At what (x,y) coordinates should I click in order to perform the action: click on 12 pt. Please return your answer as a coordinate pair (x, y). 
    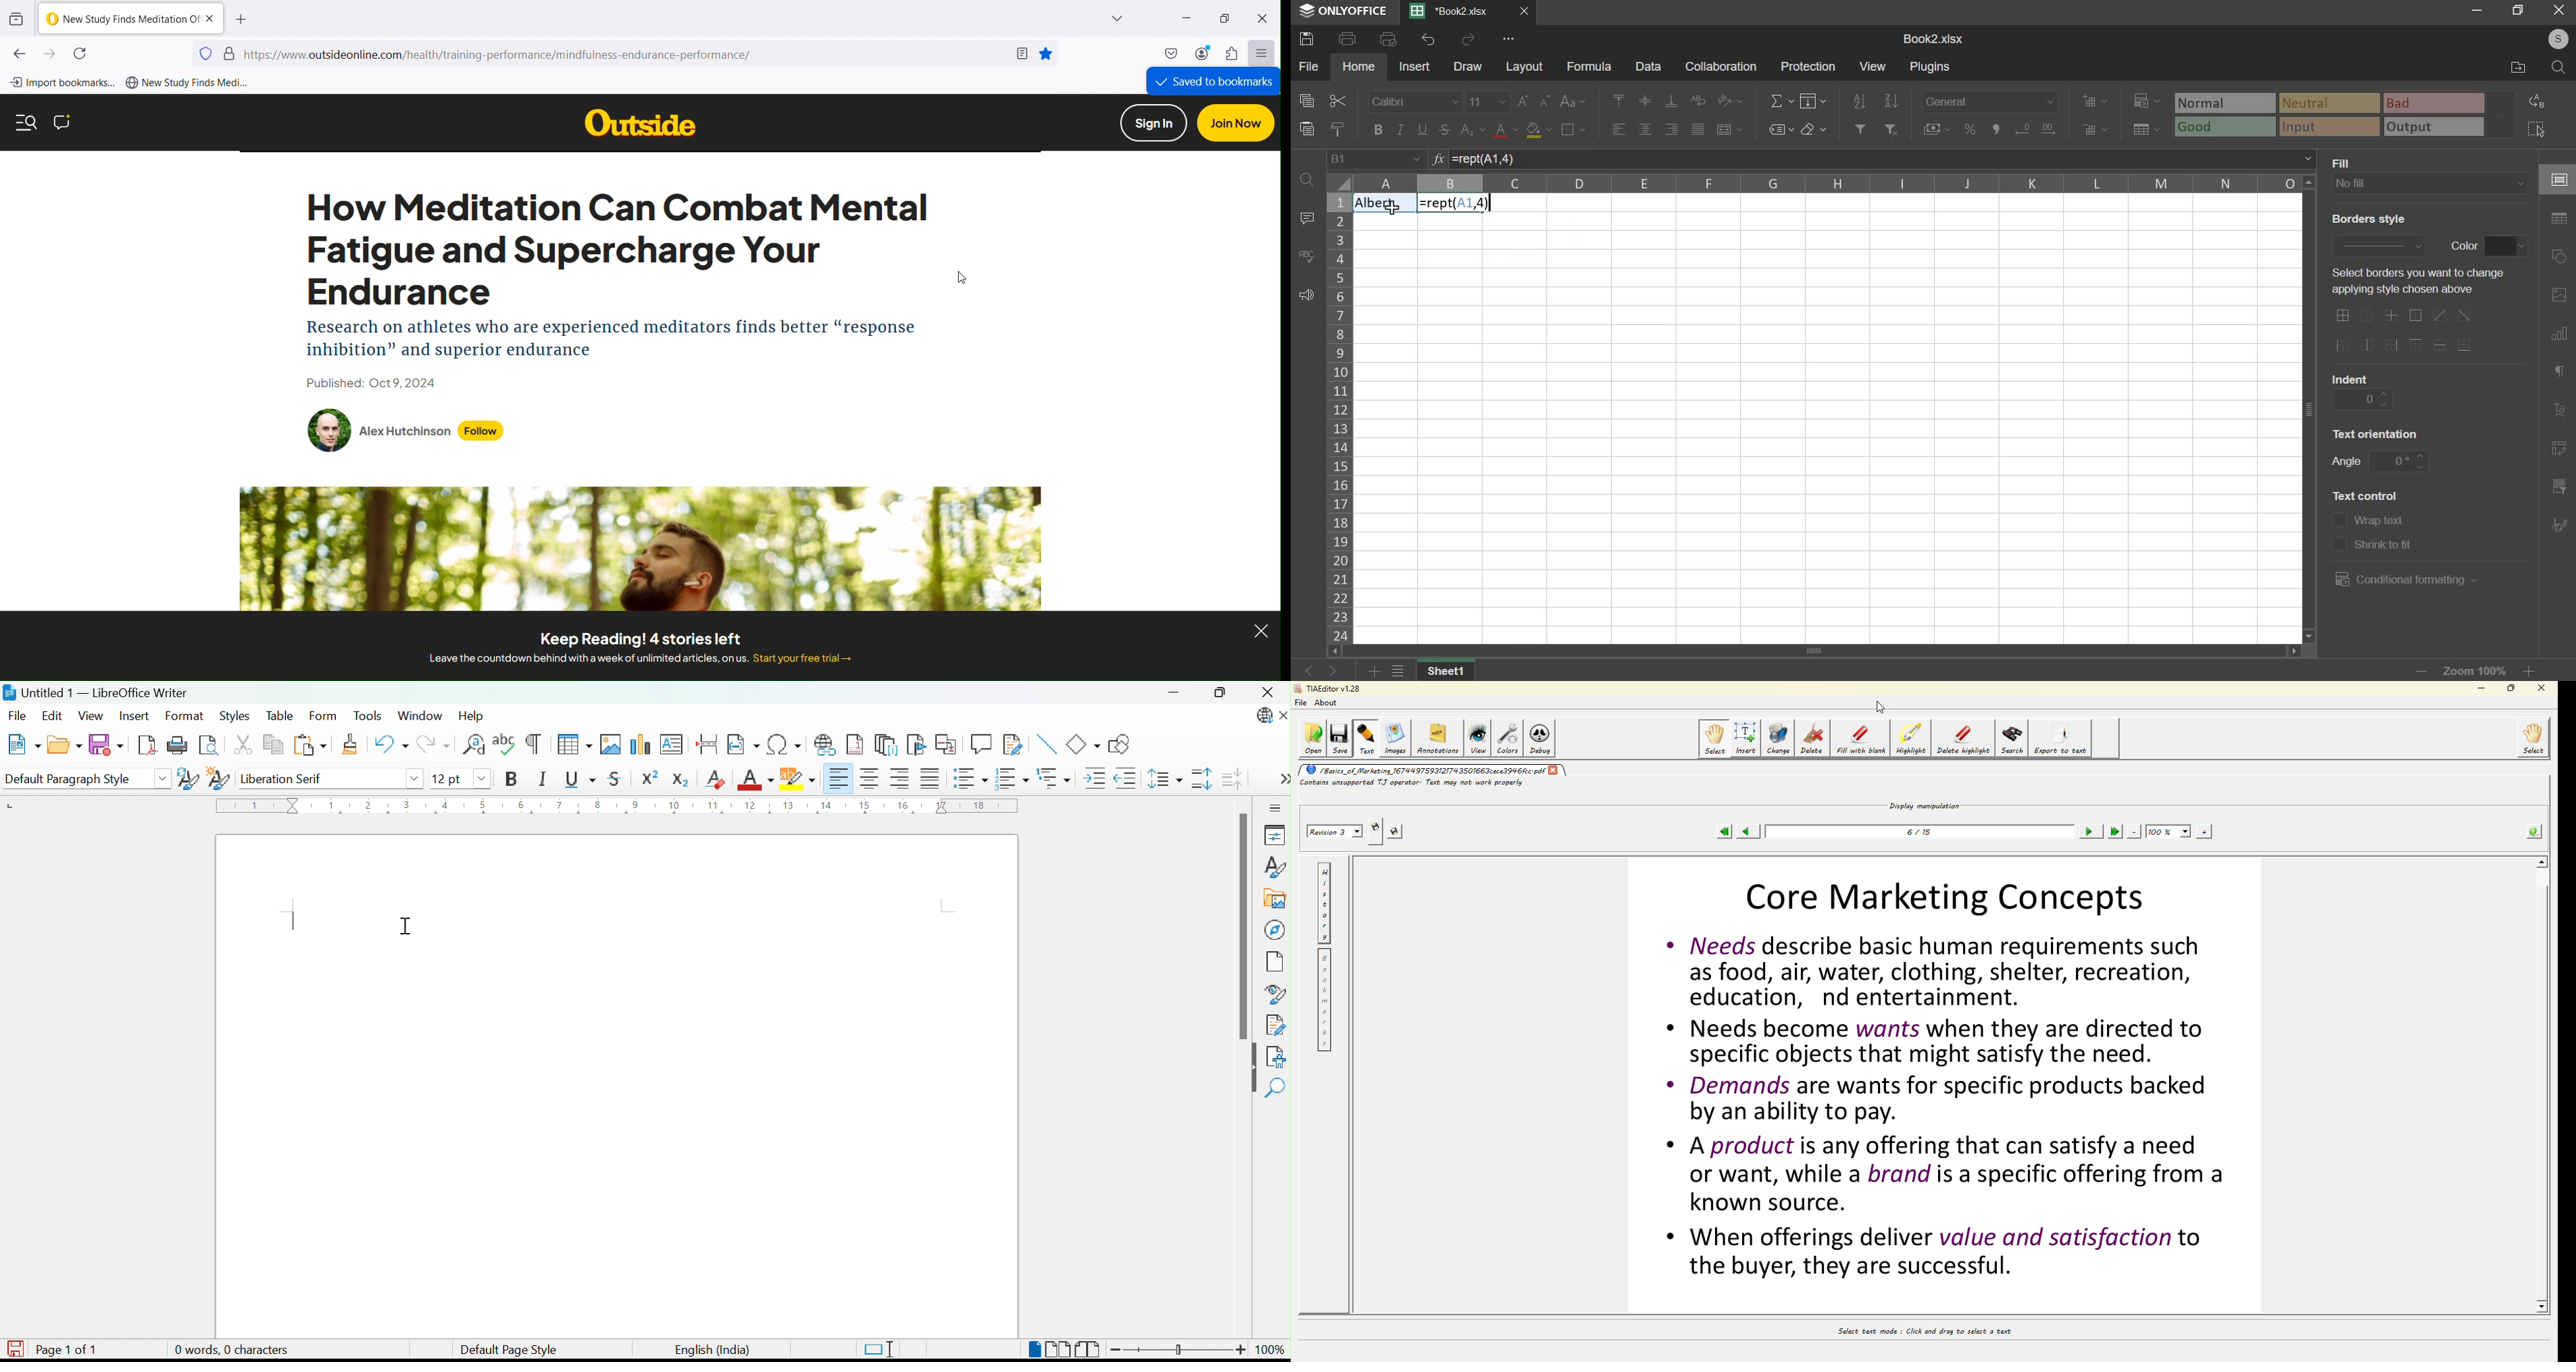
    Looking at the image, I should click on (450, 779).